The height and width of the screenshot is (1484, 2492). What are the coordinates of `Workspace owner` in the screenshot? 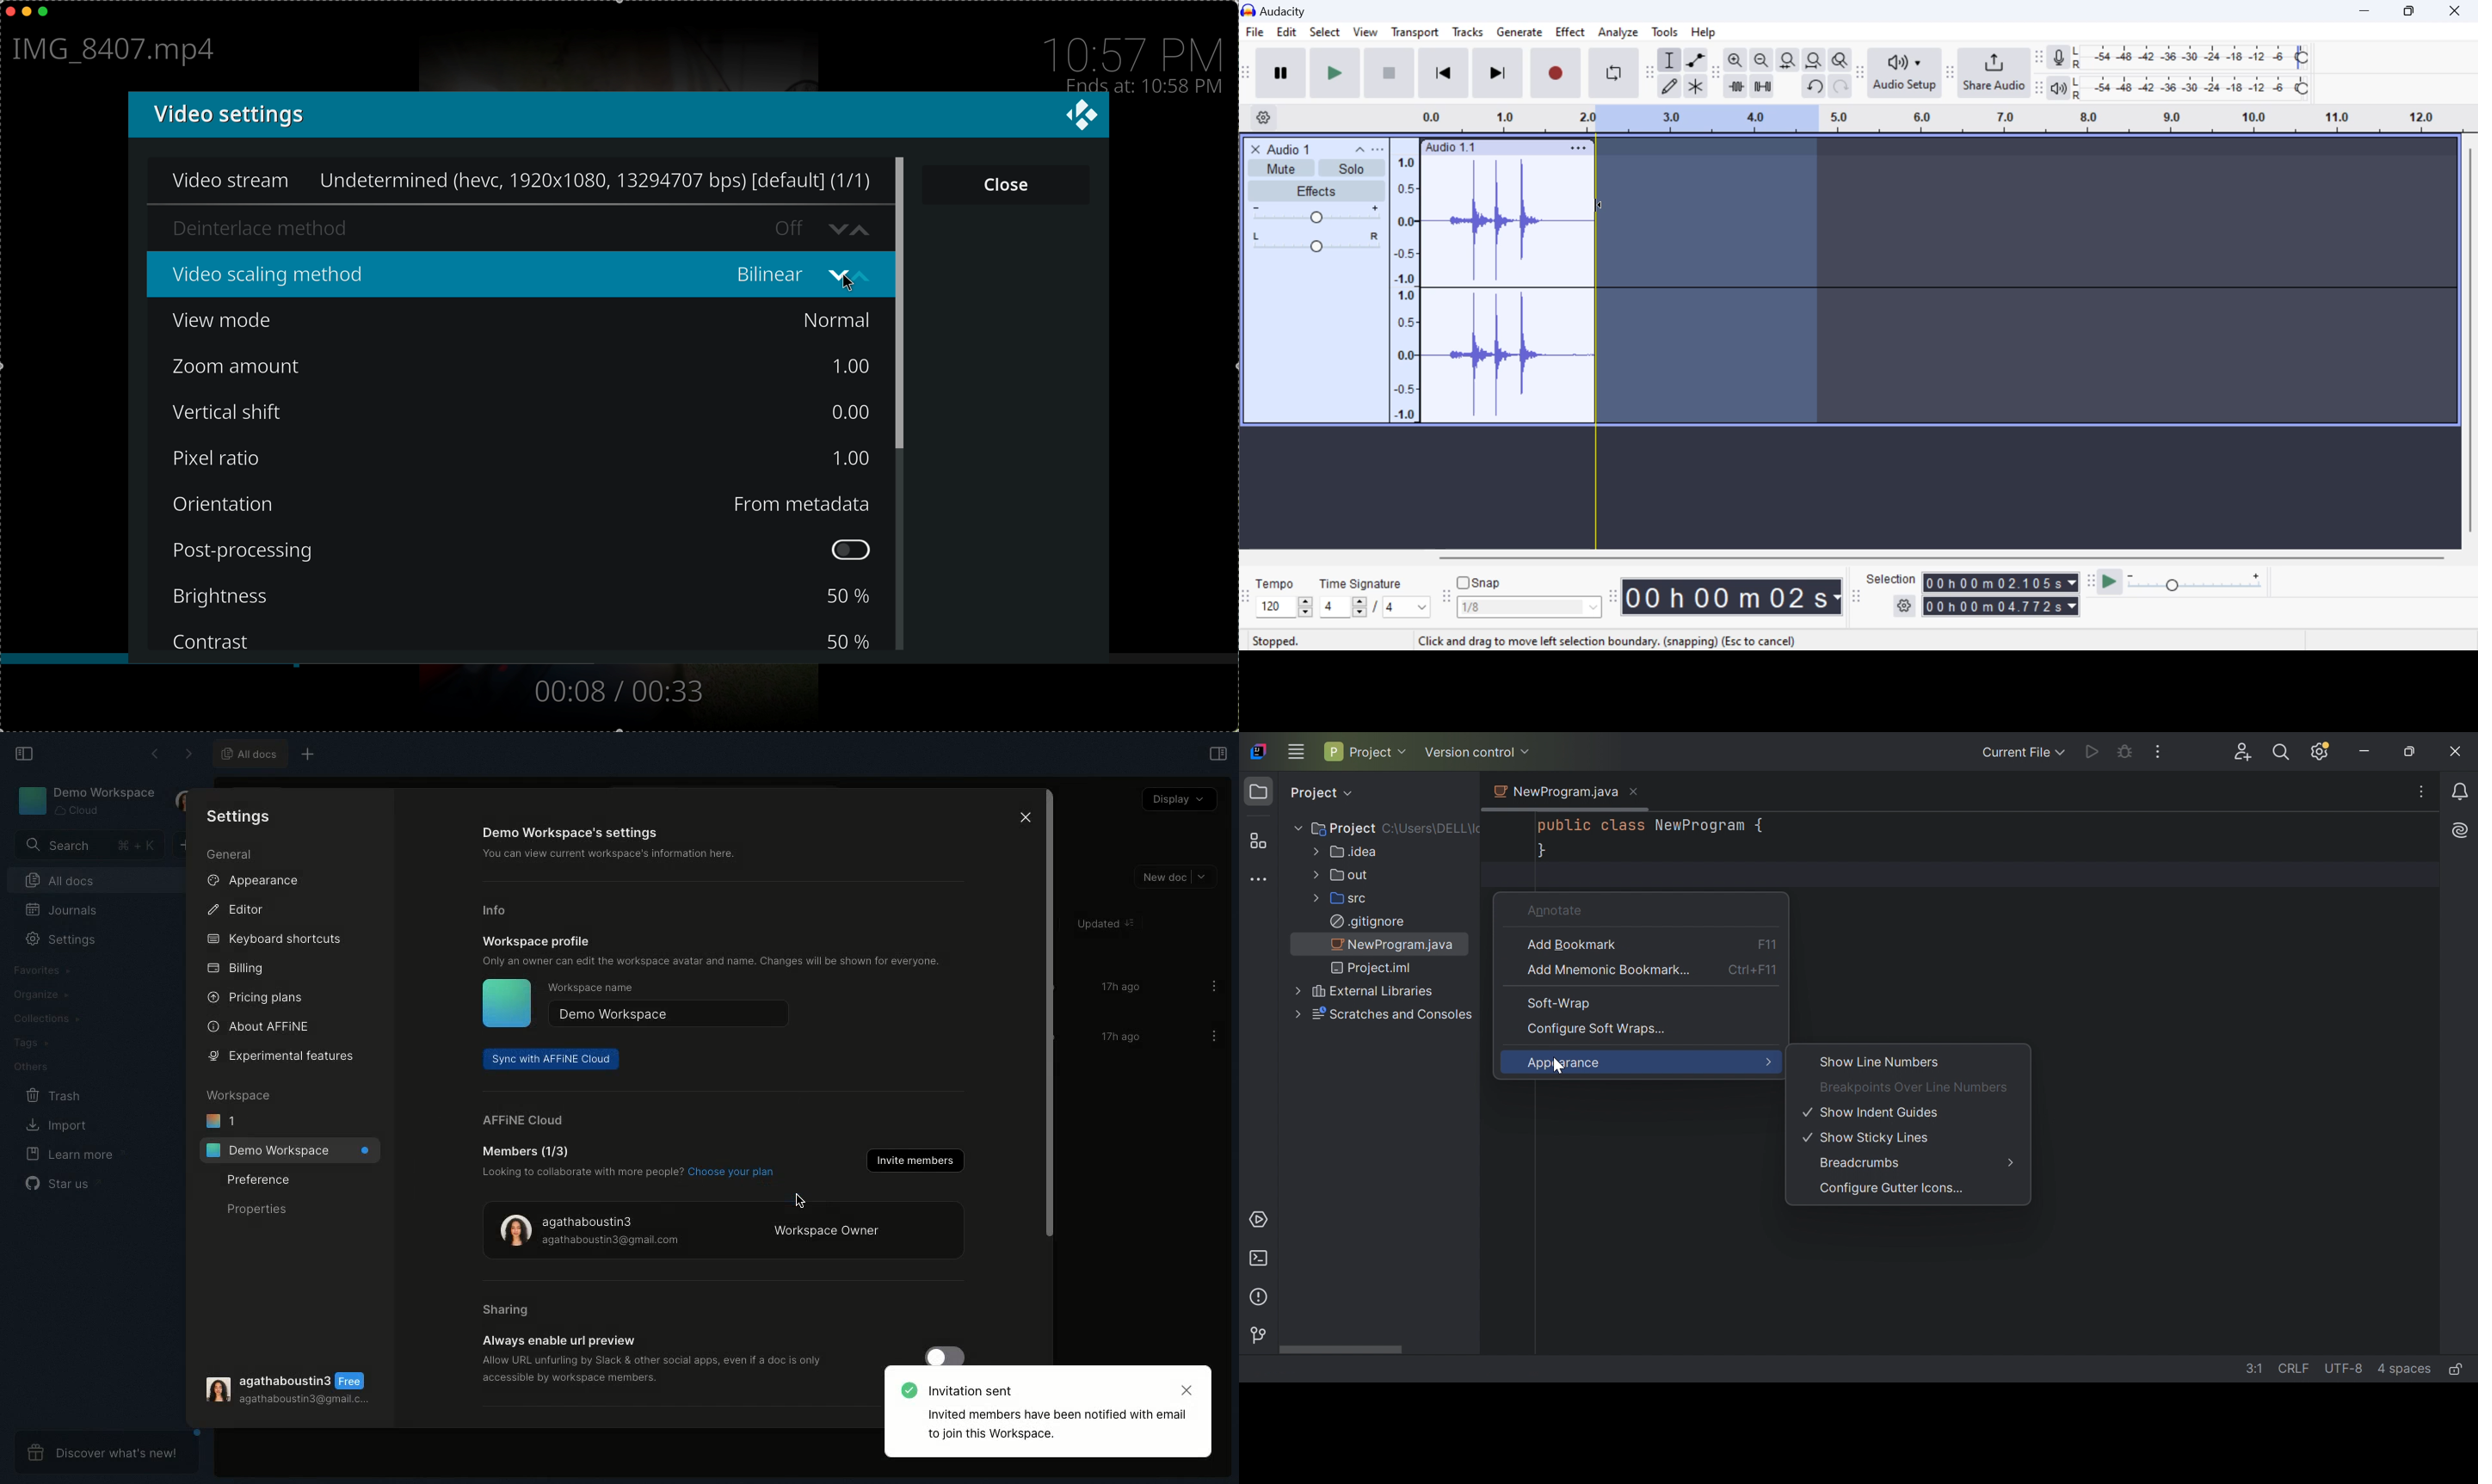 It's located at (720, 1230).